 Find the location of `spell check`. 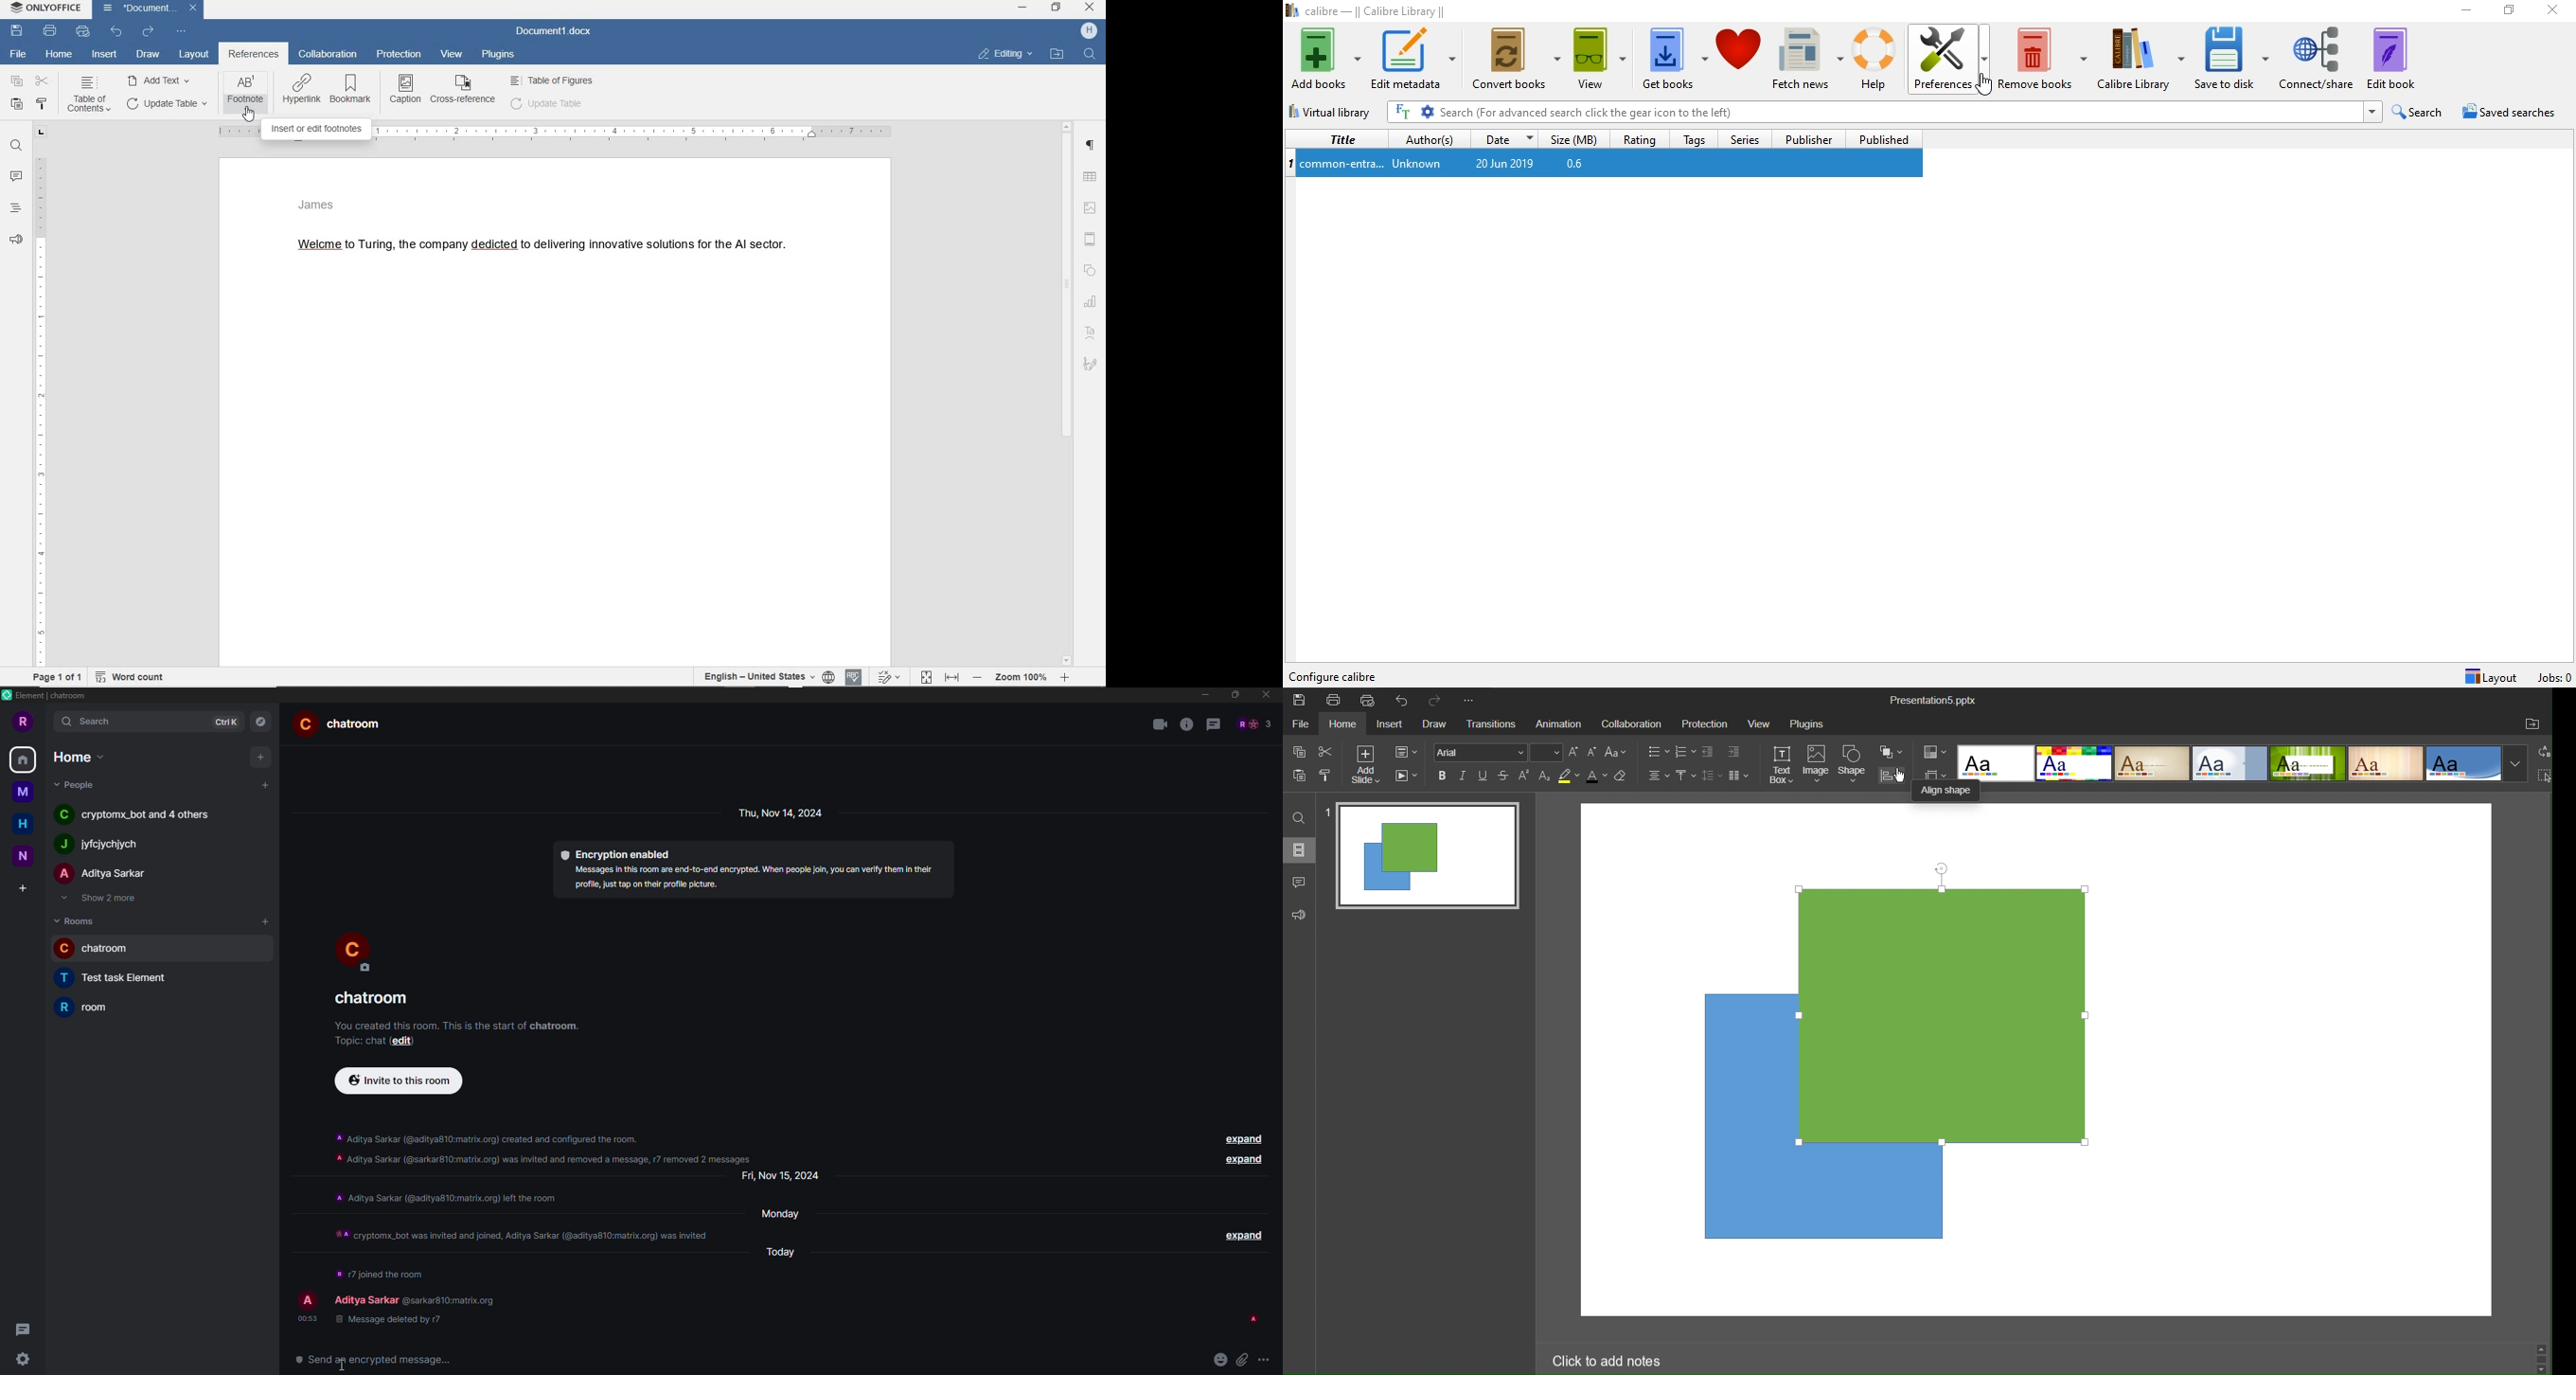

spell check is located at coordinates (856, 677).